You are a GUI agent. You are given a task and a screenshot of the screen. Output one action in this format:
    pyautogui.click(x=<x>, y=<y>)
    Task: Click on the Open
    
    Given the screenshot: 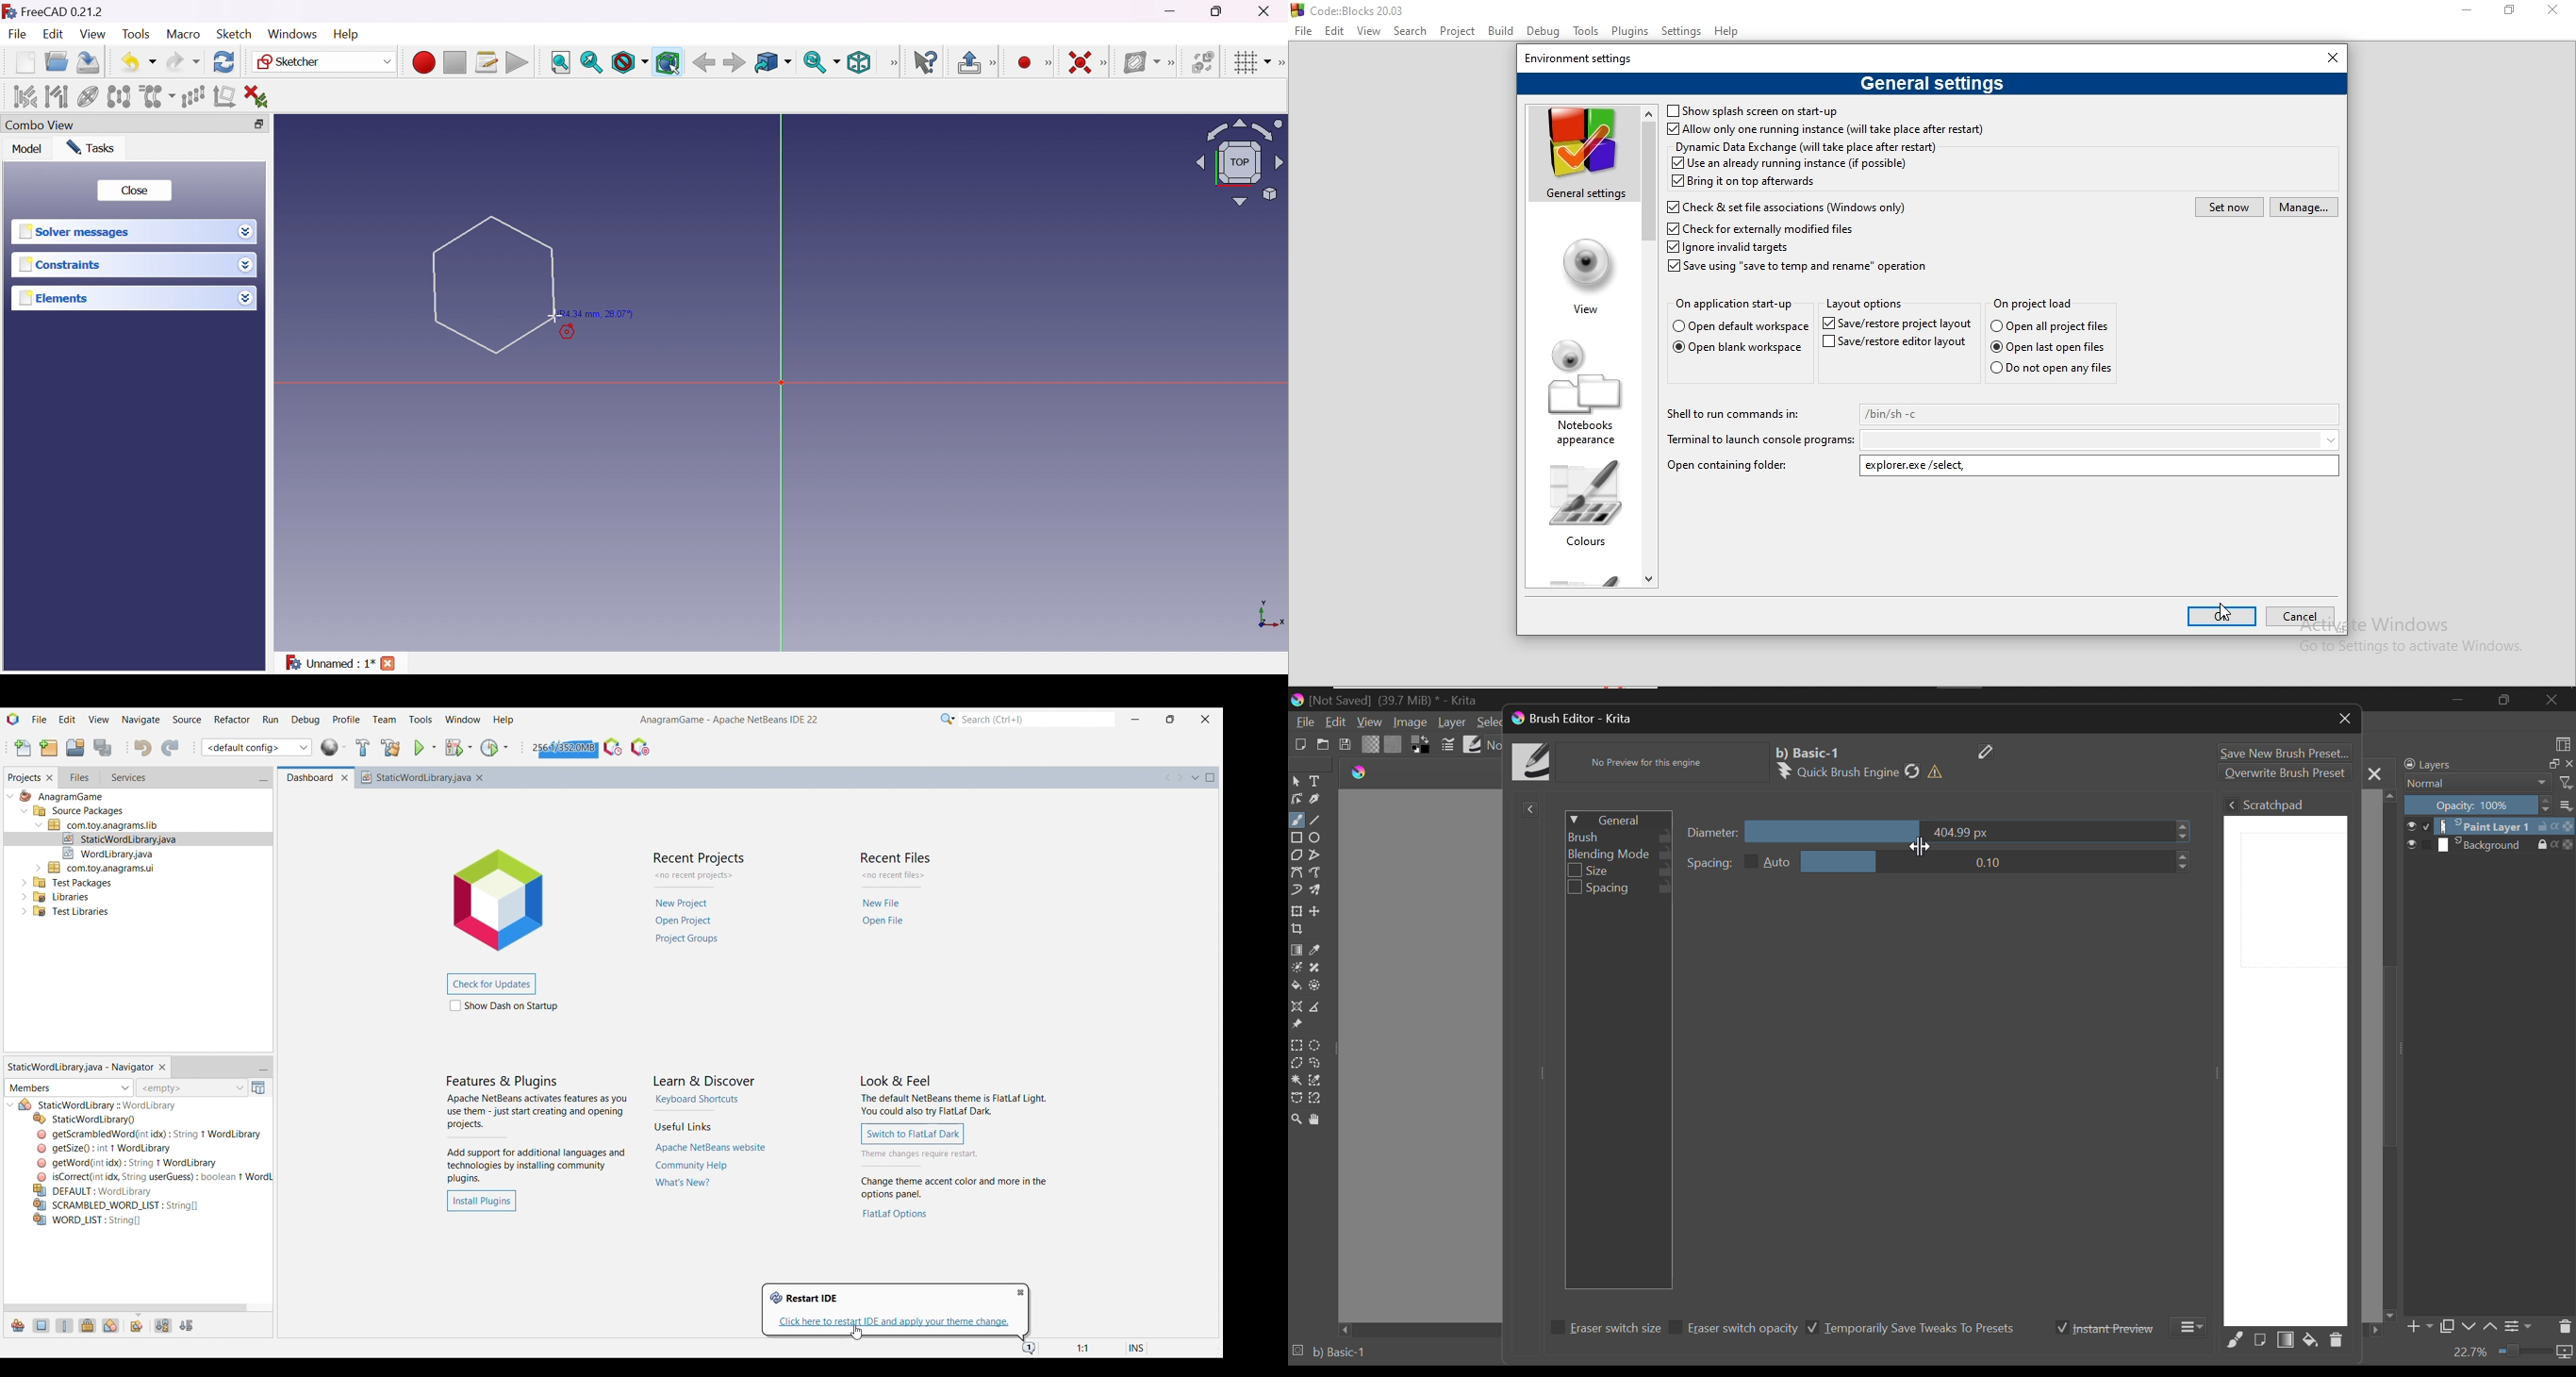 What is the action you would take?
    pyautogui.click(x=1322, y=744)
    